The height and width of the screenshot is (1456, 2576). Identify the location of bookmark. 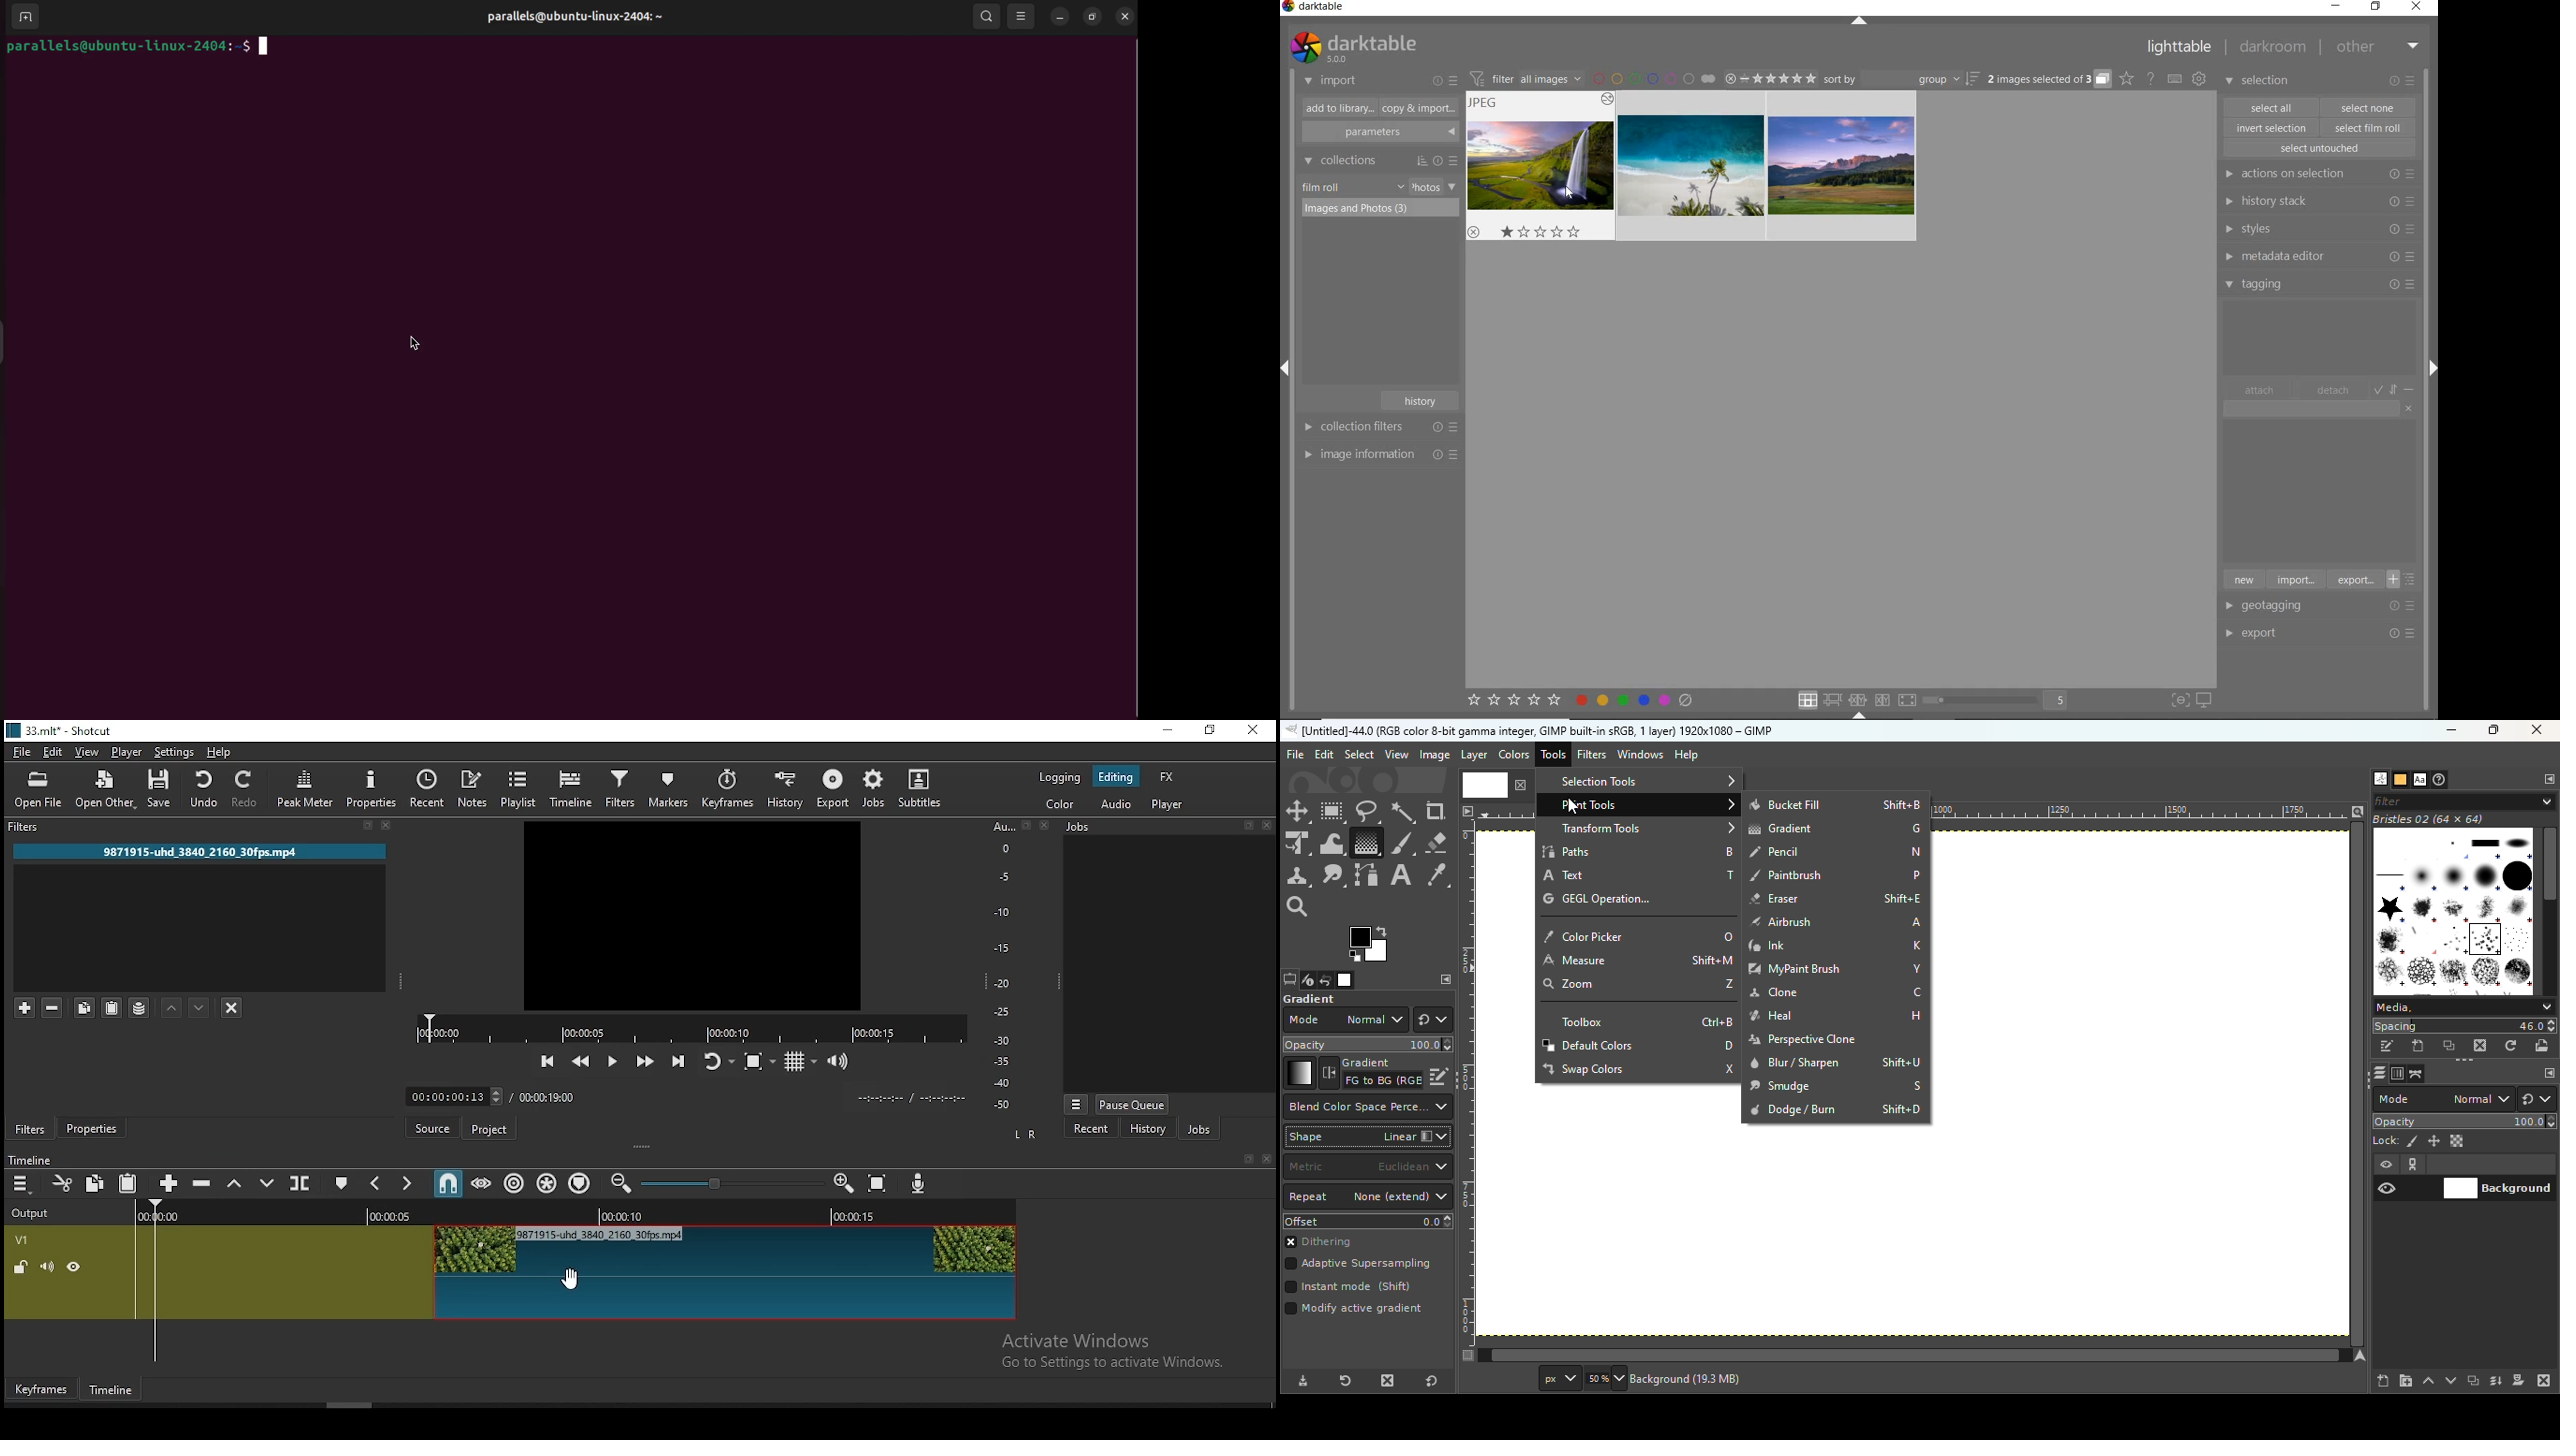
(363, 824).